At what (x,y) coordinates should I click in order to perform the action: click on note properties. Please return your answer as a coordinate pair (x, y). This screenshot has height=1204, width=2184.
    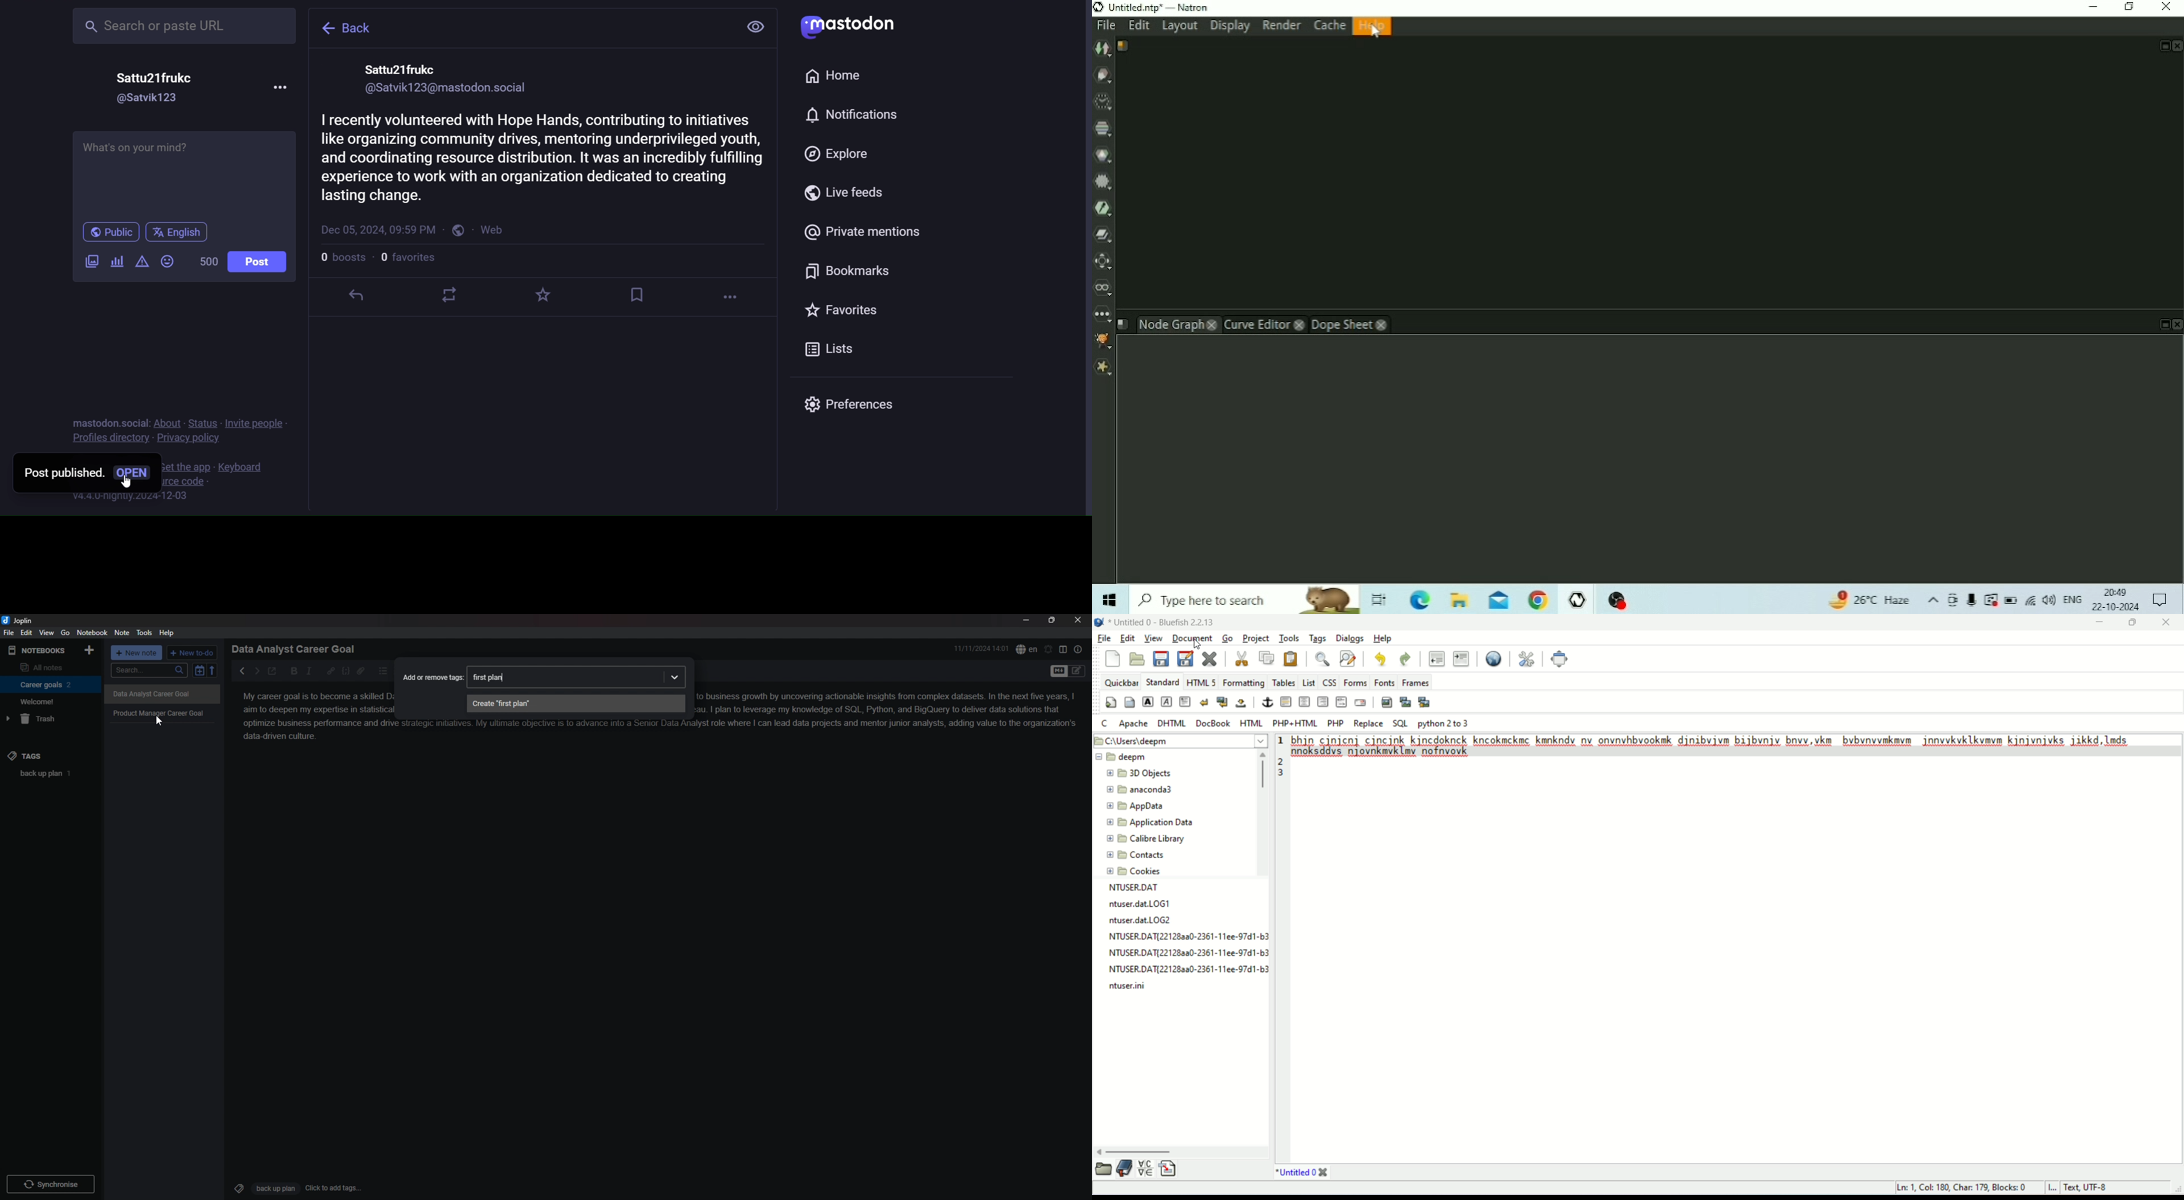
    Looking at the image, I should click on (1078, 649).